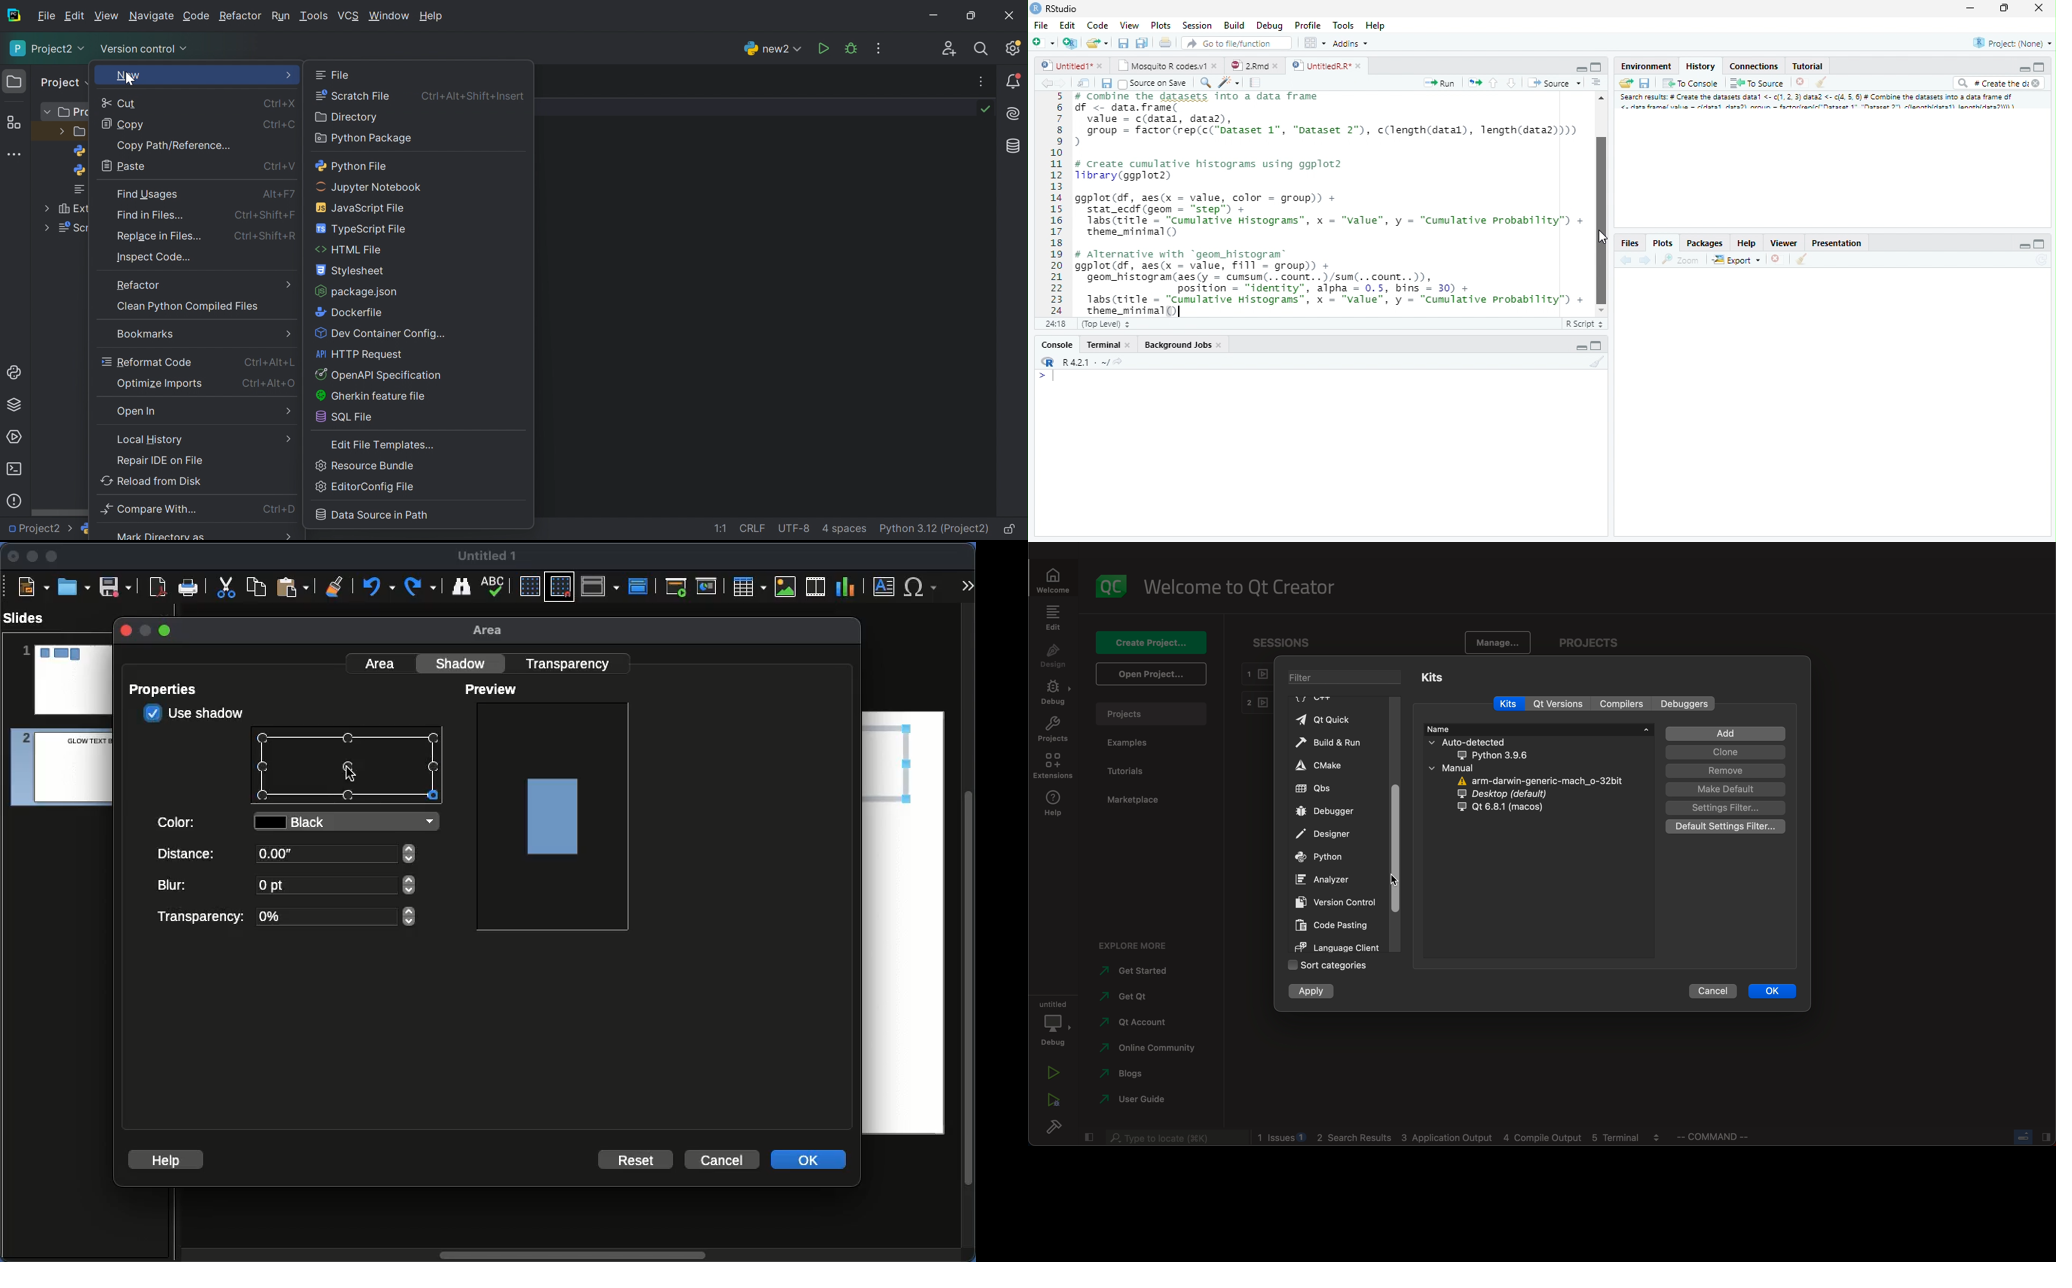  What do you see at coordinates (151, 481) in the screenshot?
I see `Reload from disk` at bounding box center [151, 481].